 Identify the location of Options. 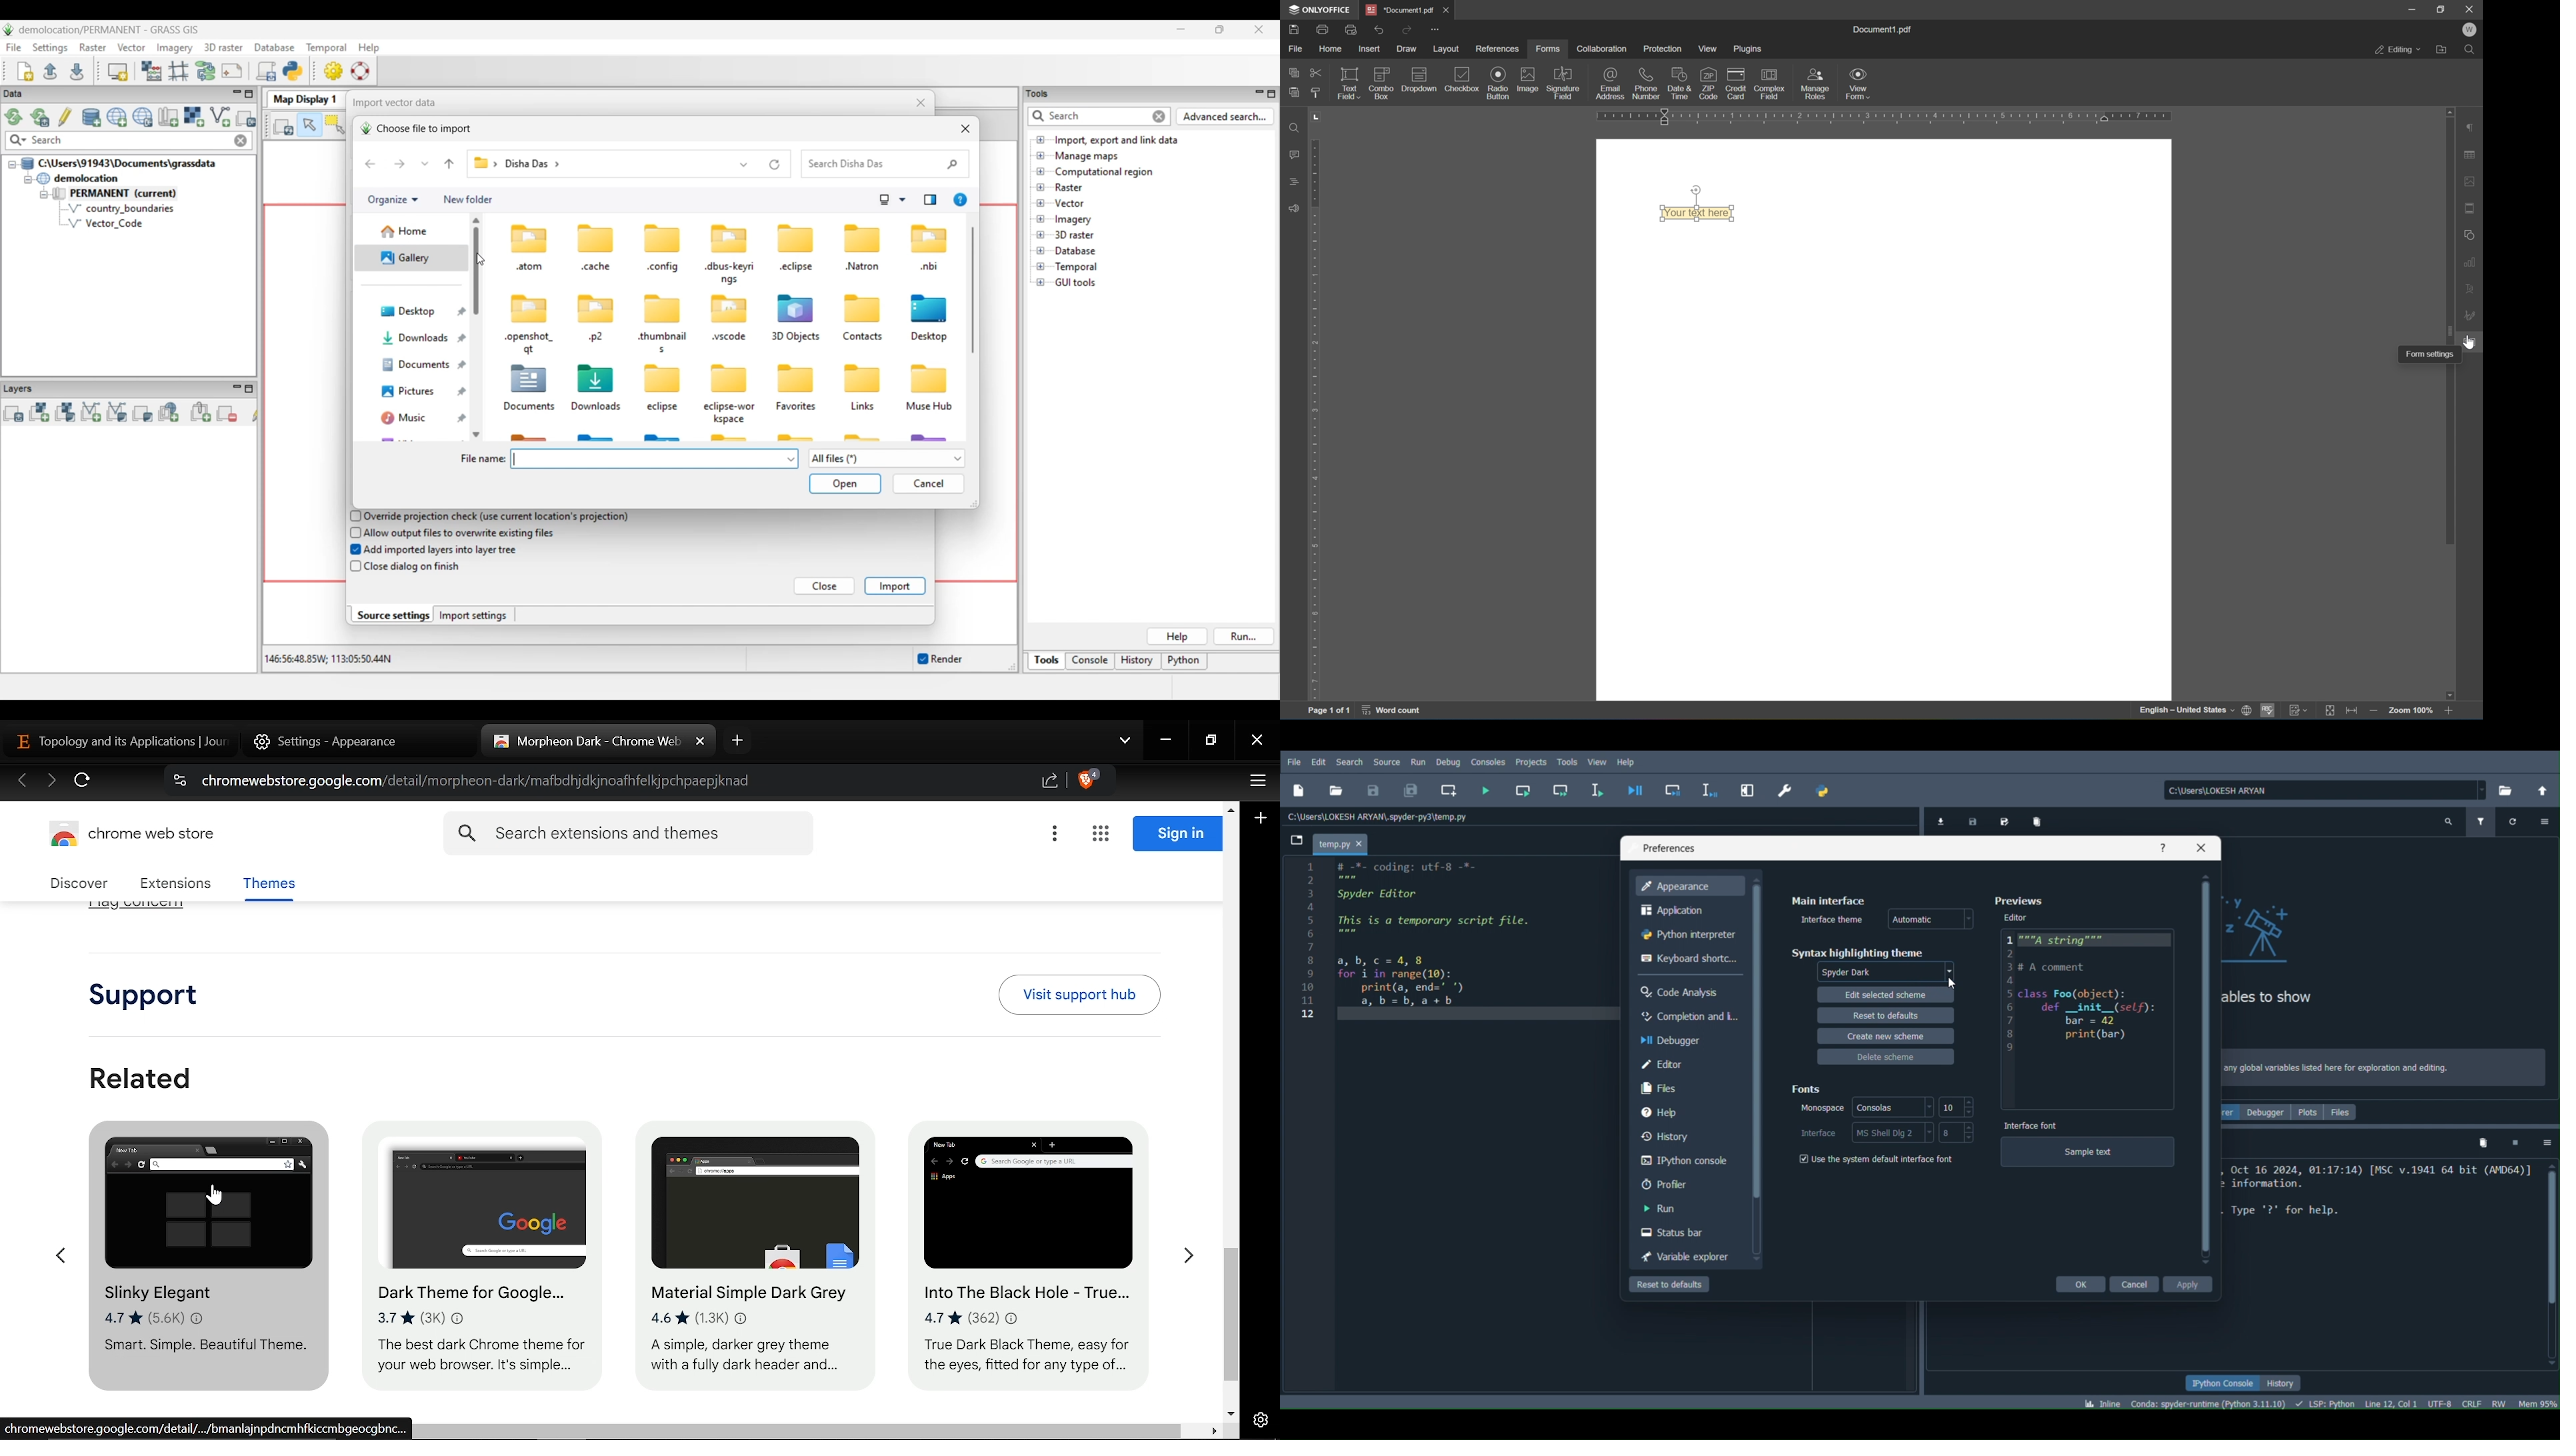
(2547, 1142).